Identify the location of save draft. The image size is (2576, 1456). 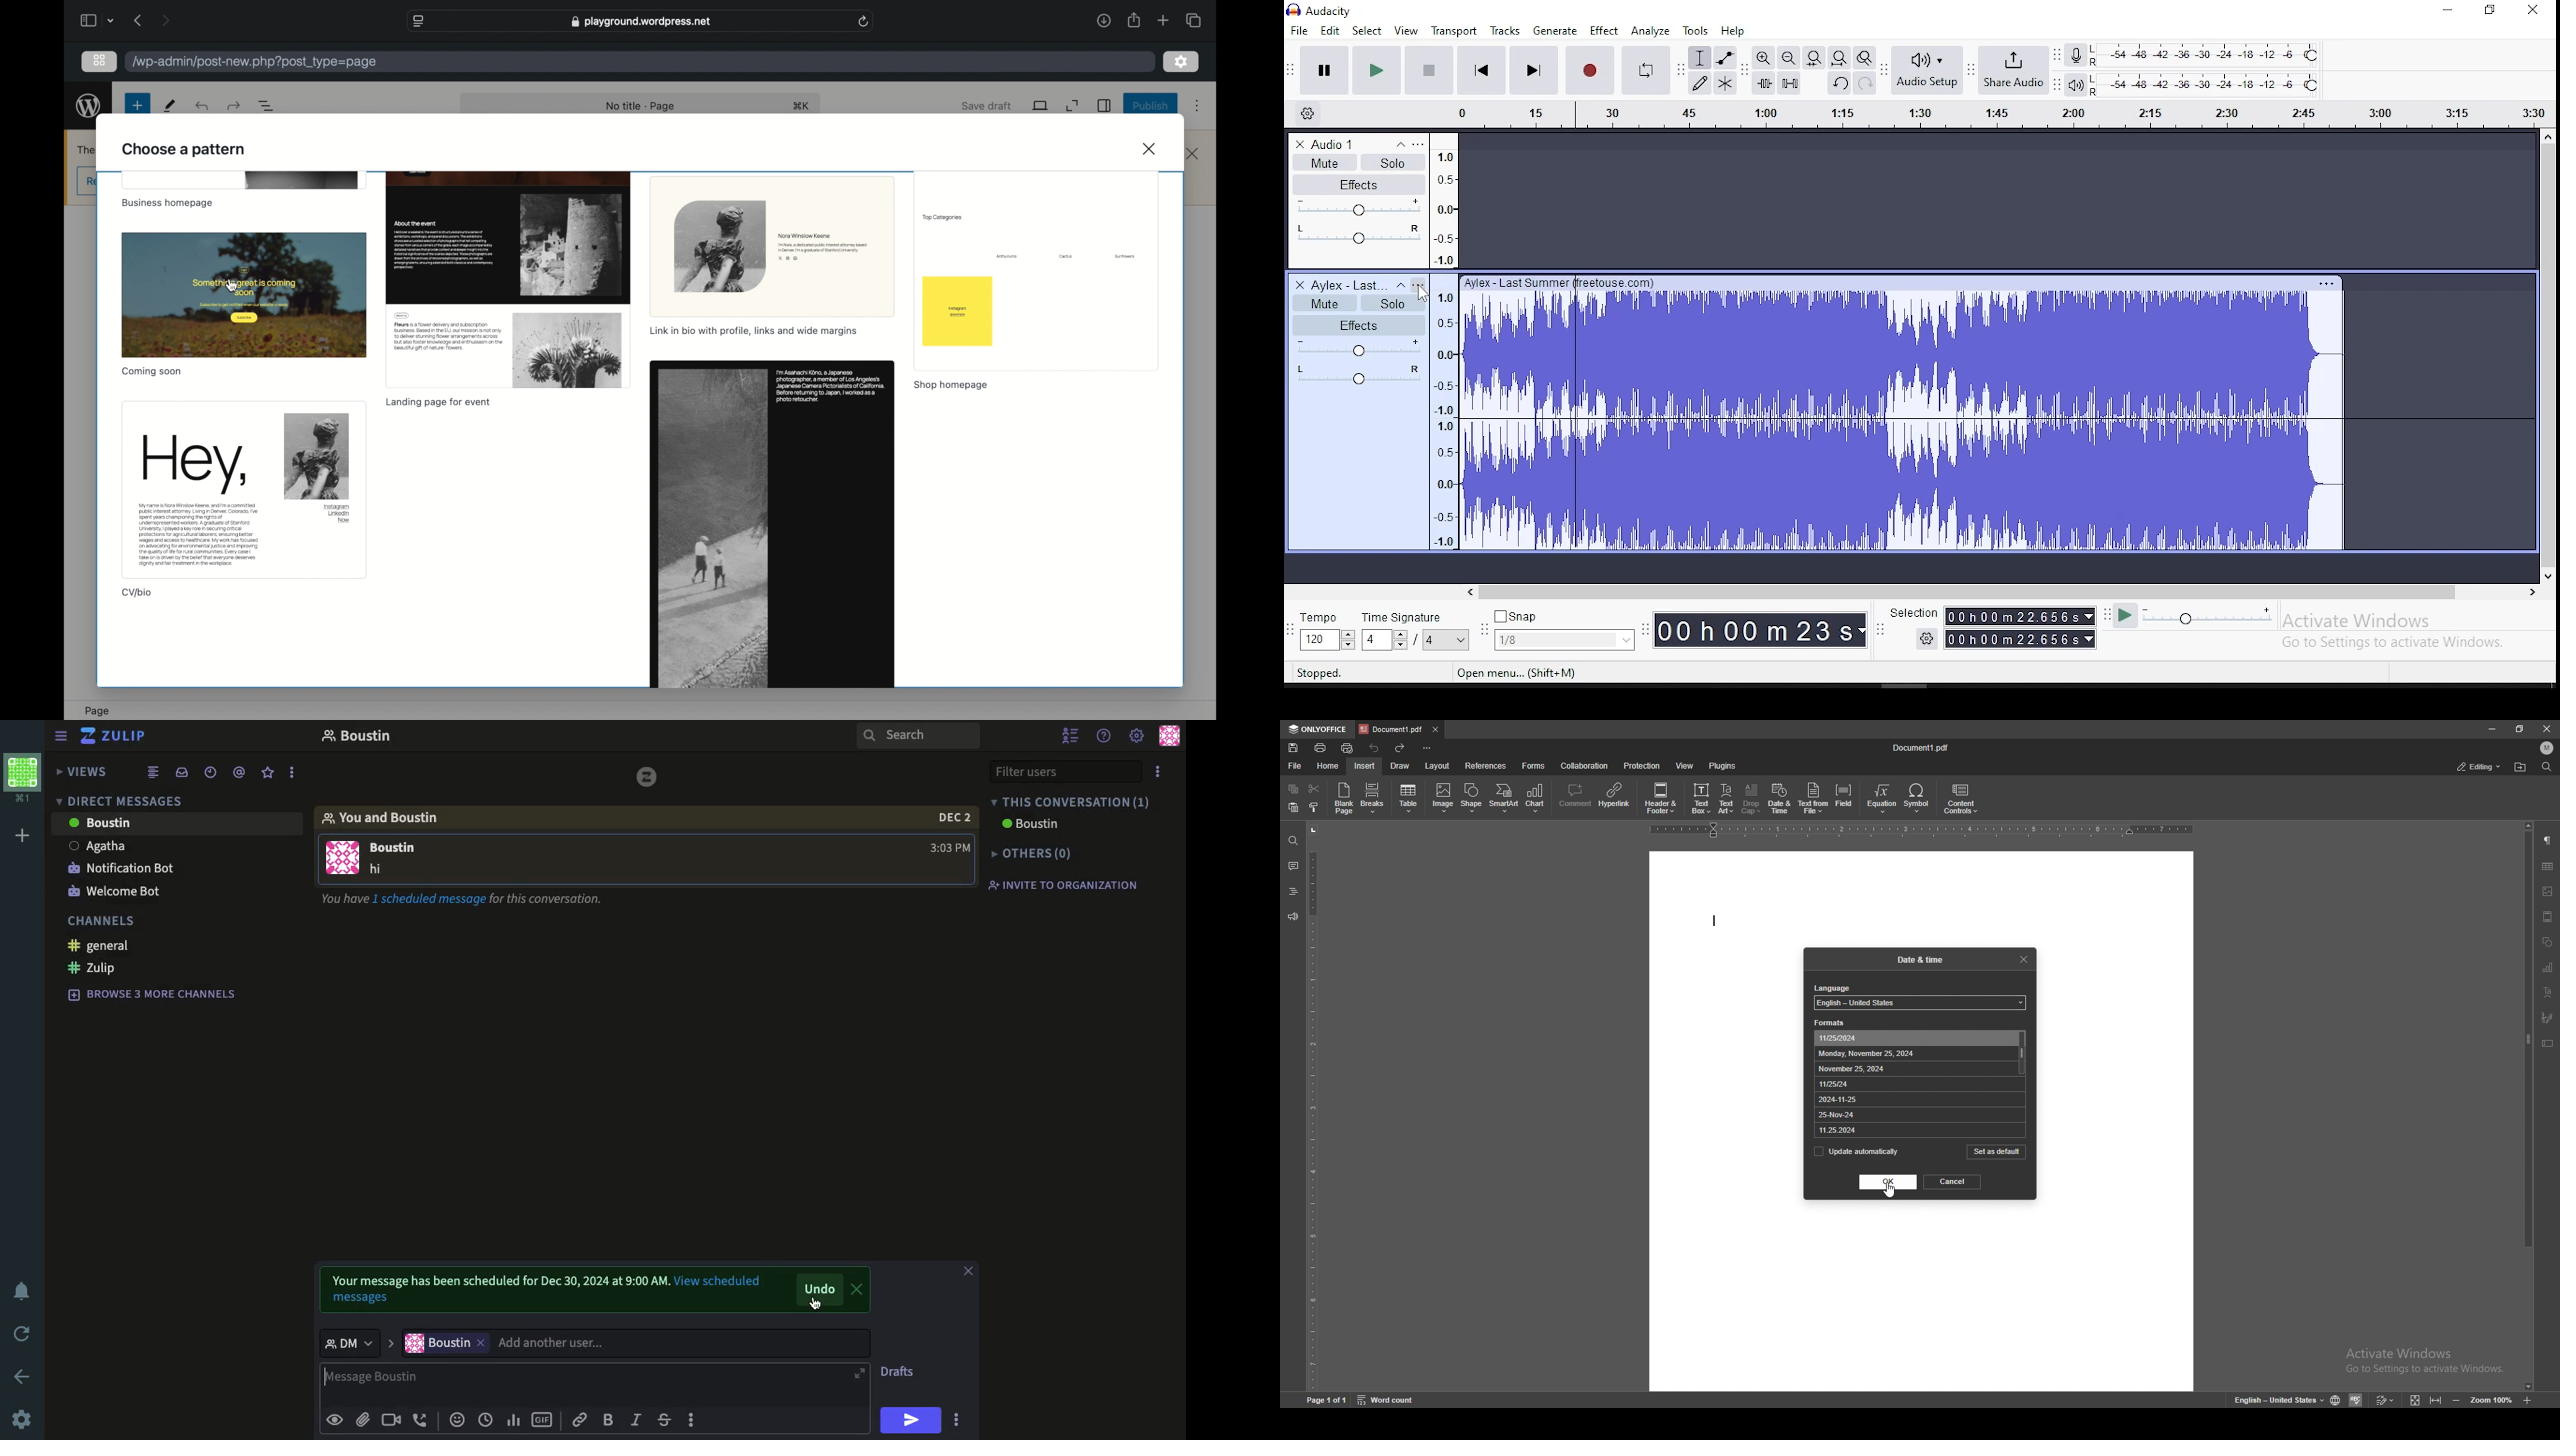
(987, 105).